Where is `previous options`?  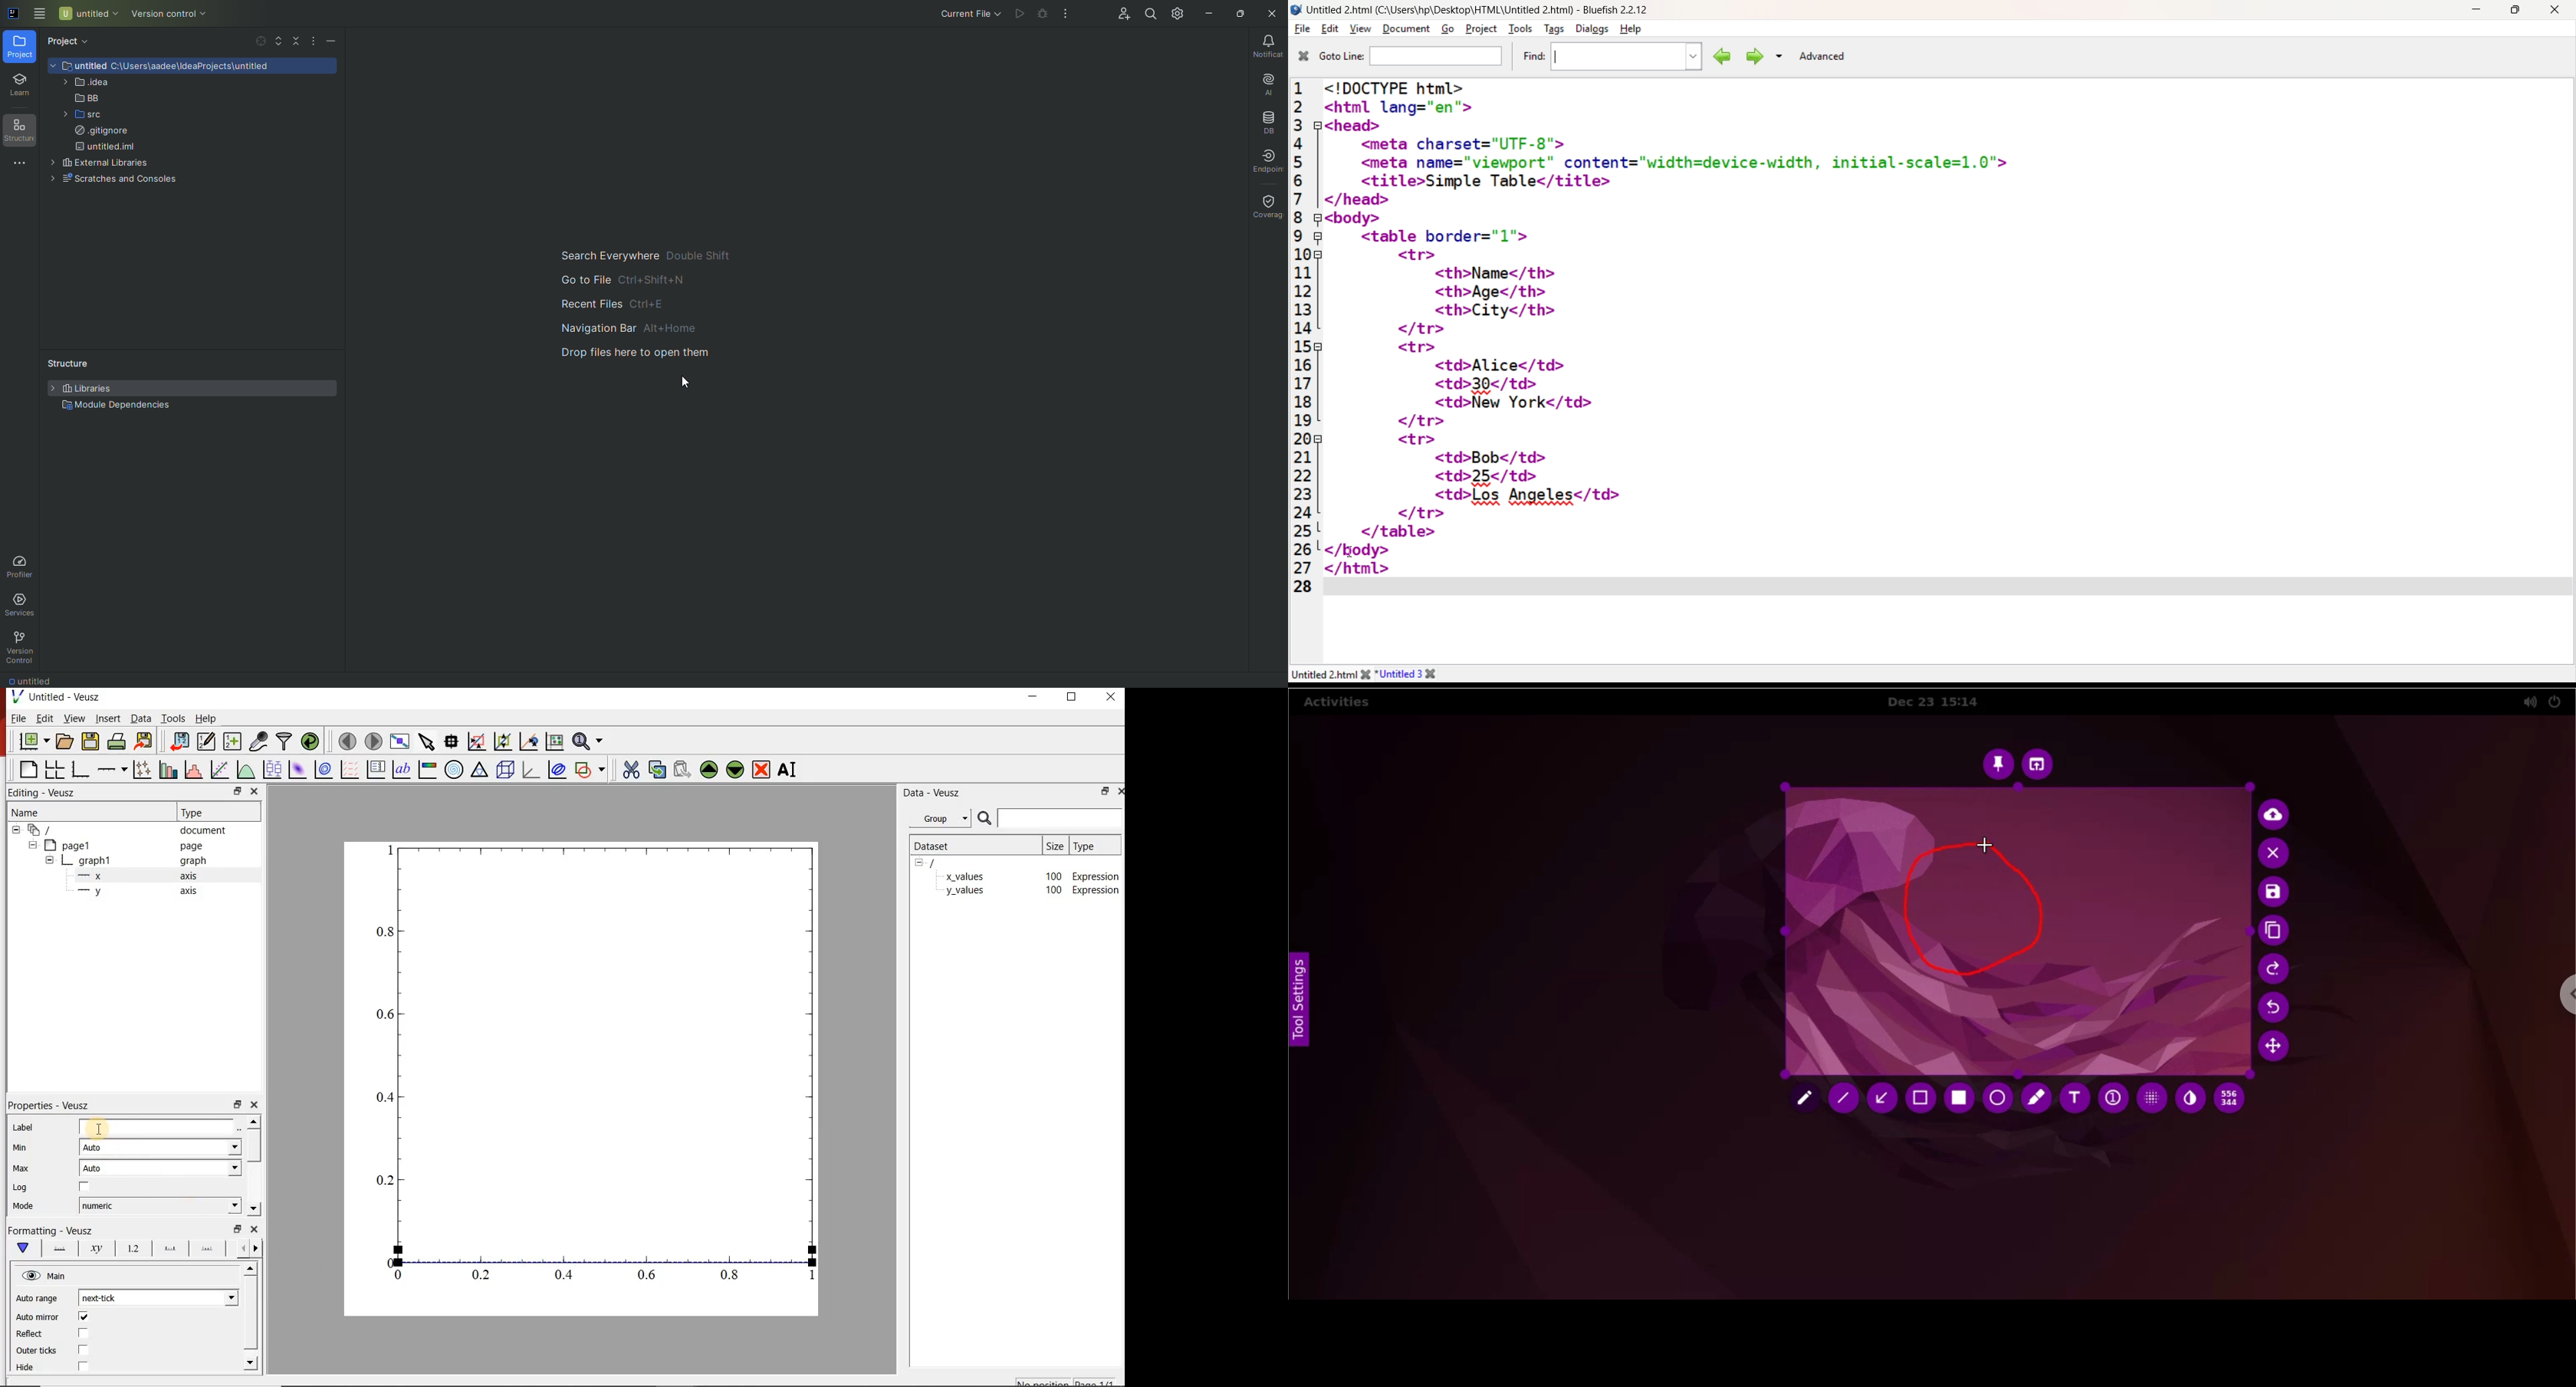
previous options is located at coordinates (259, 1249).